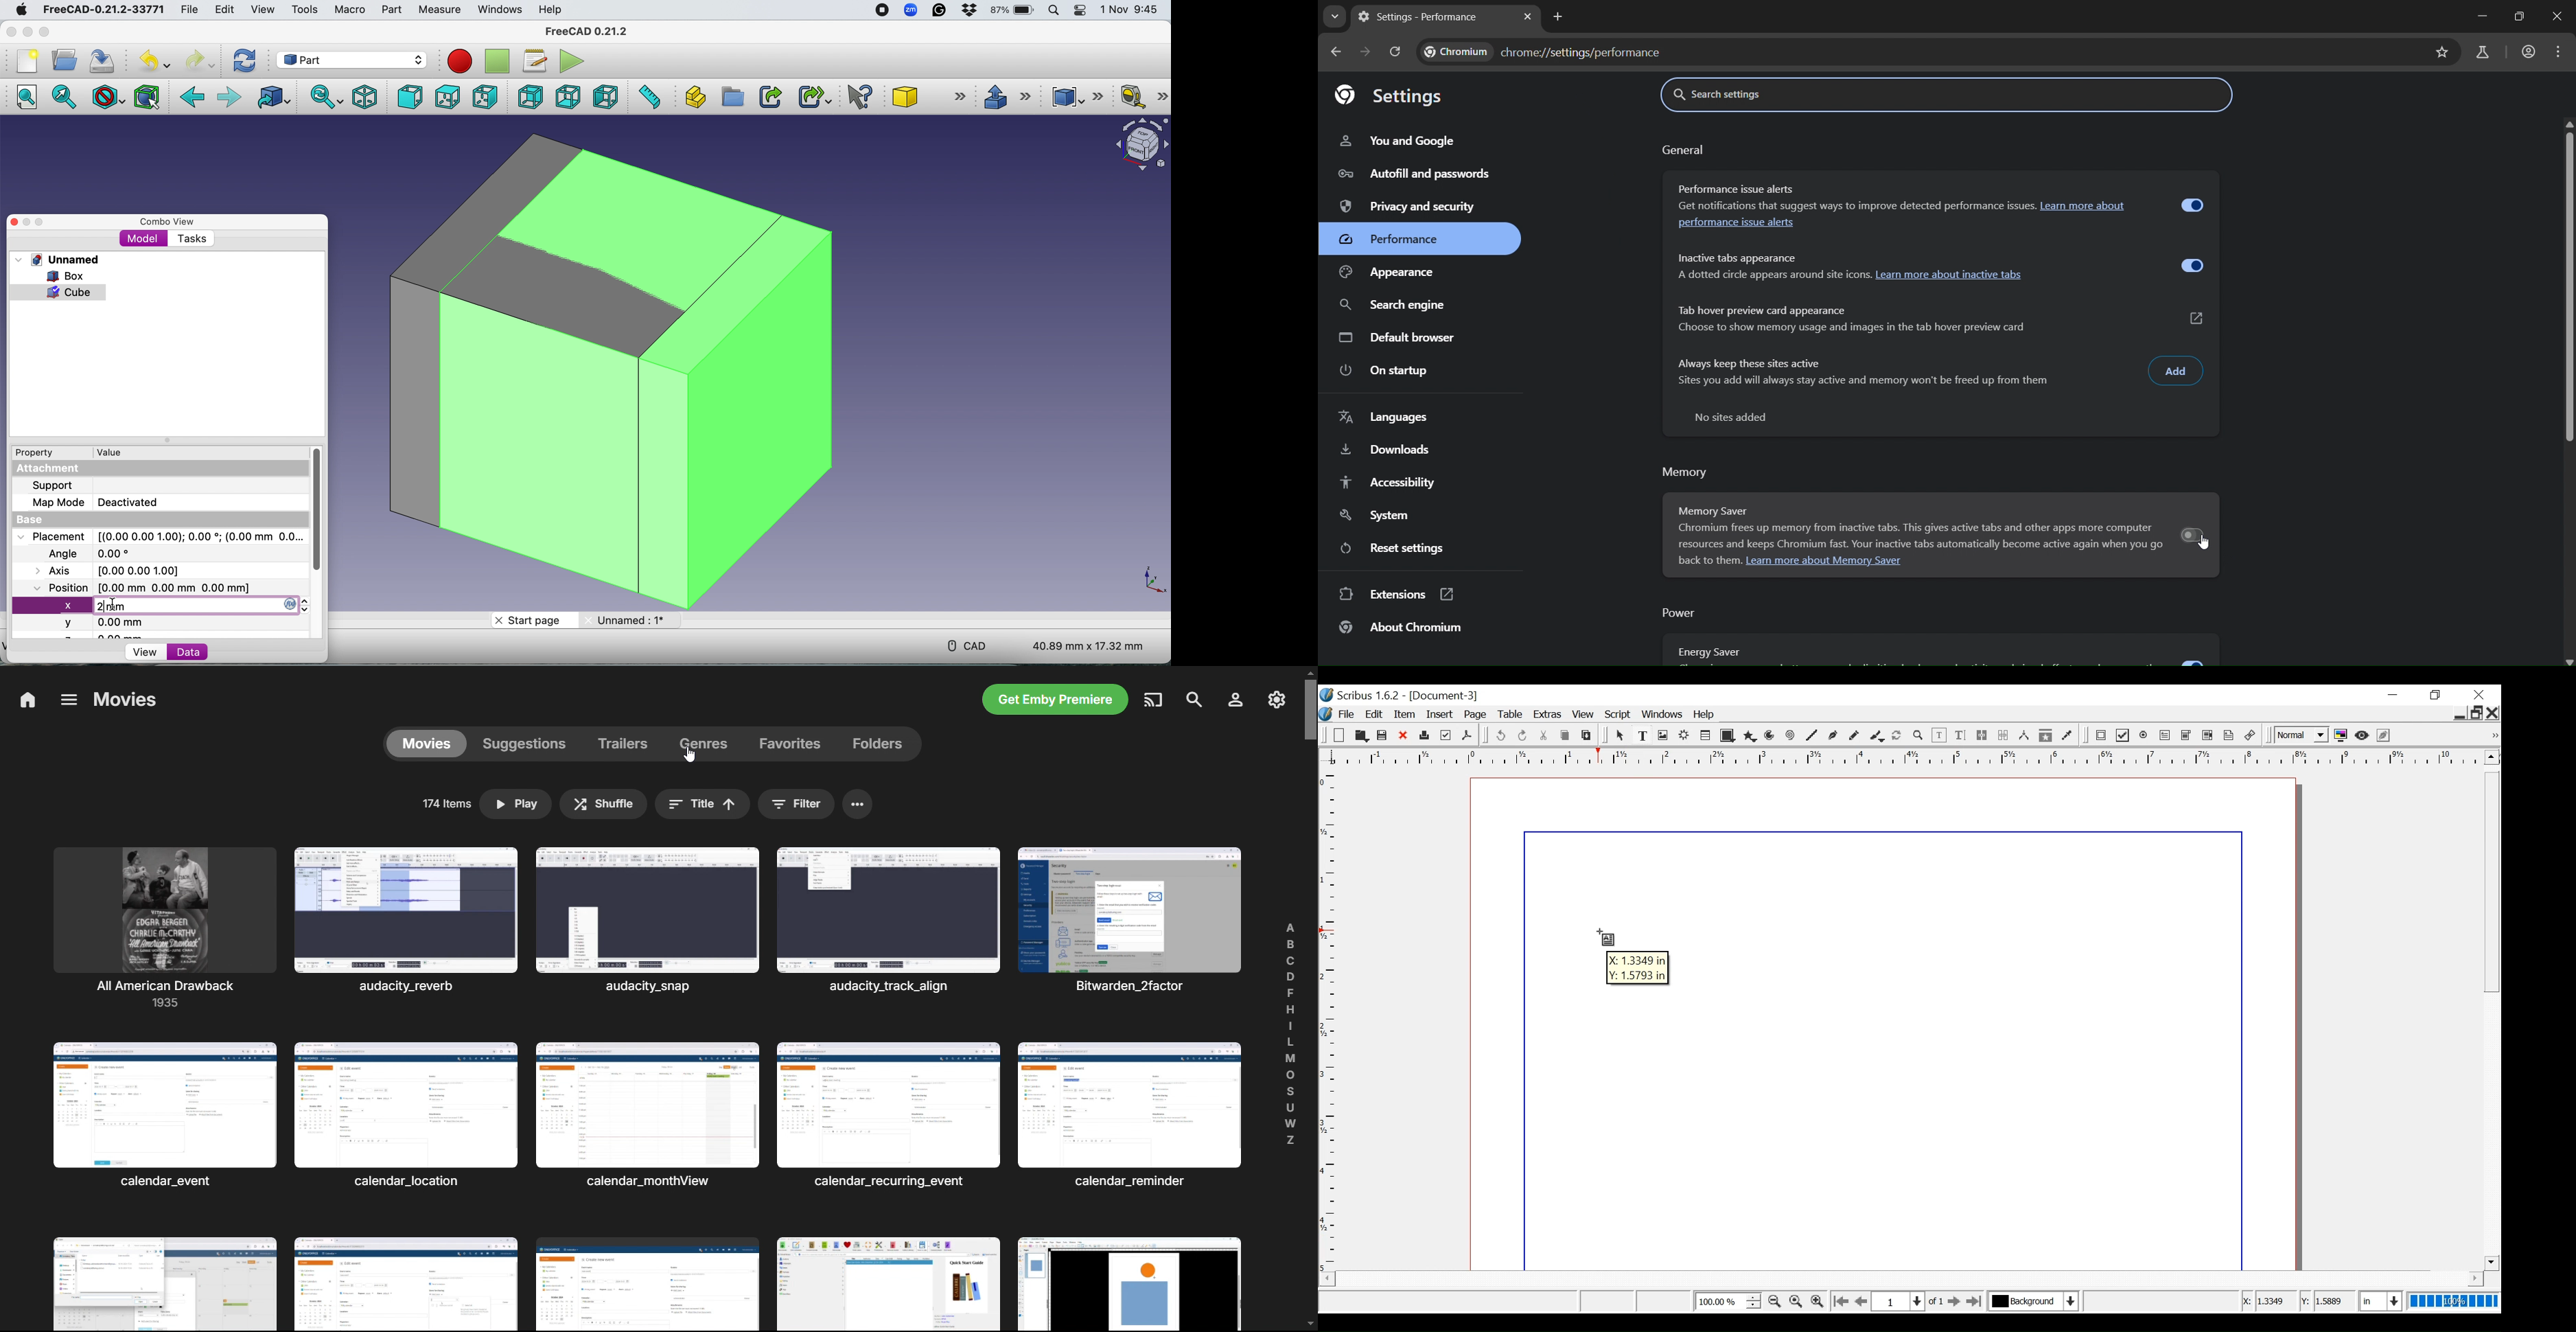 The height and width of the screenshot is (1344, 2576). Describe the element at coordinates (1791, 736) in the screenshot. I see `Spiral` at that location.